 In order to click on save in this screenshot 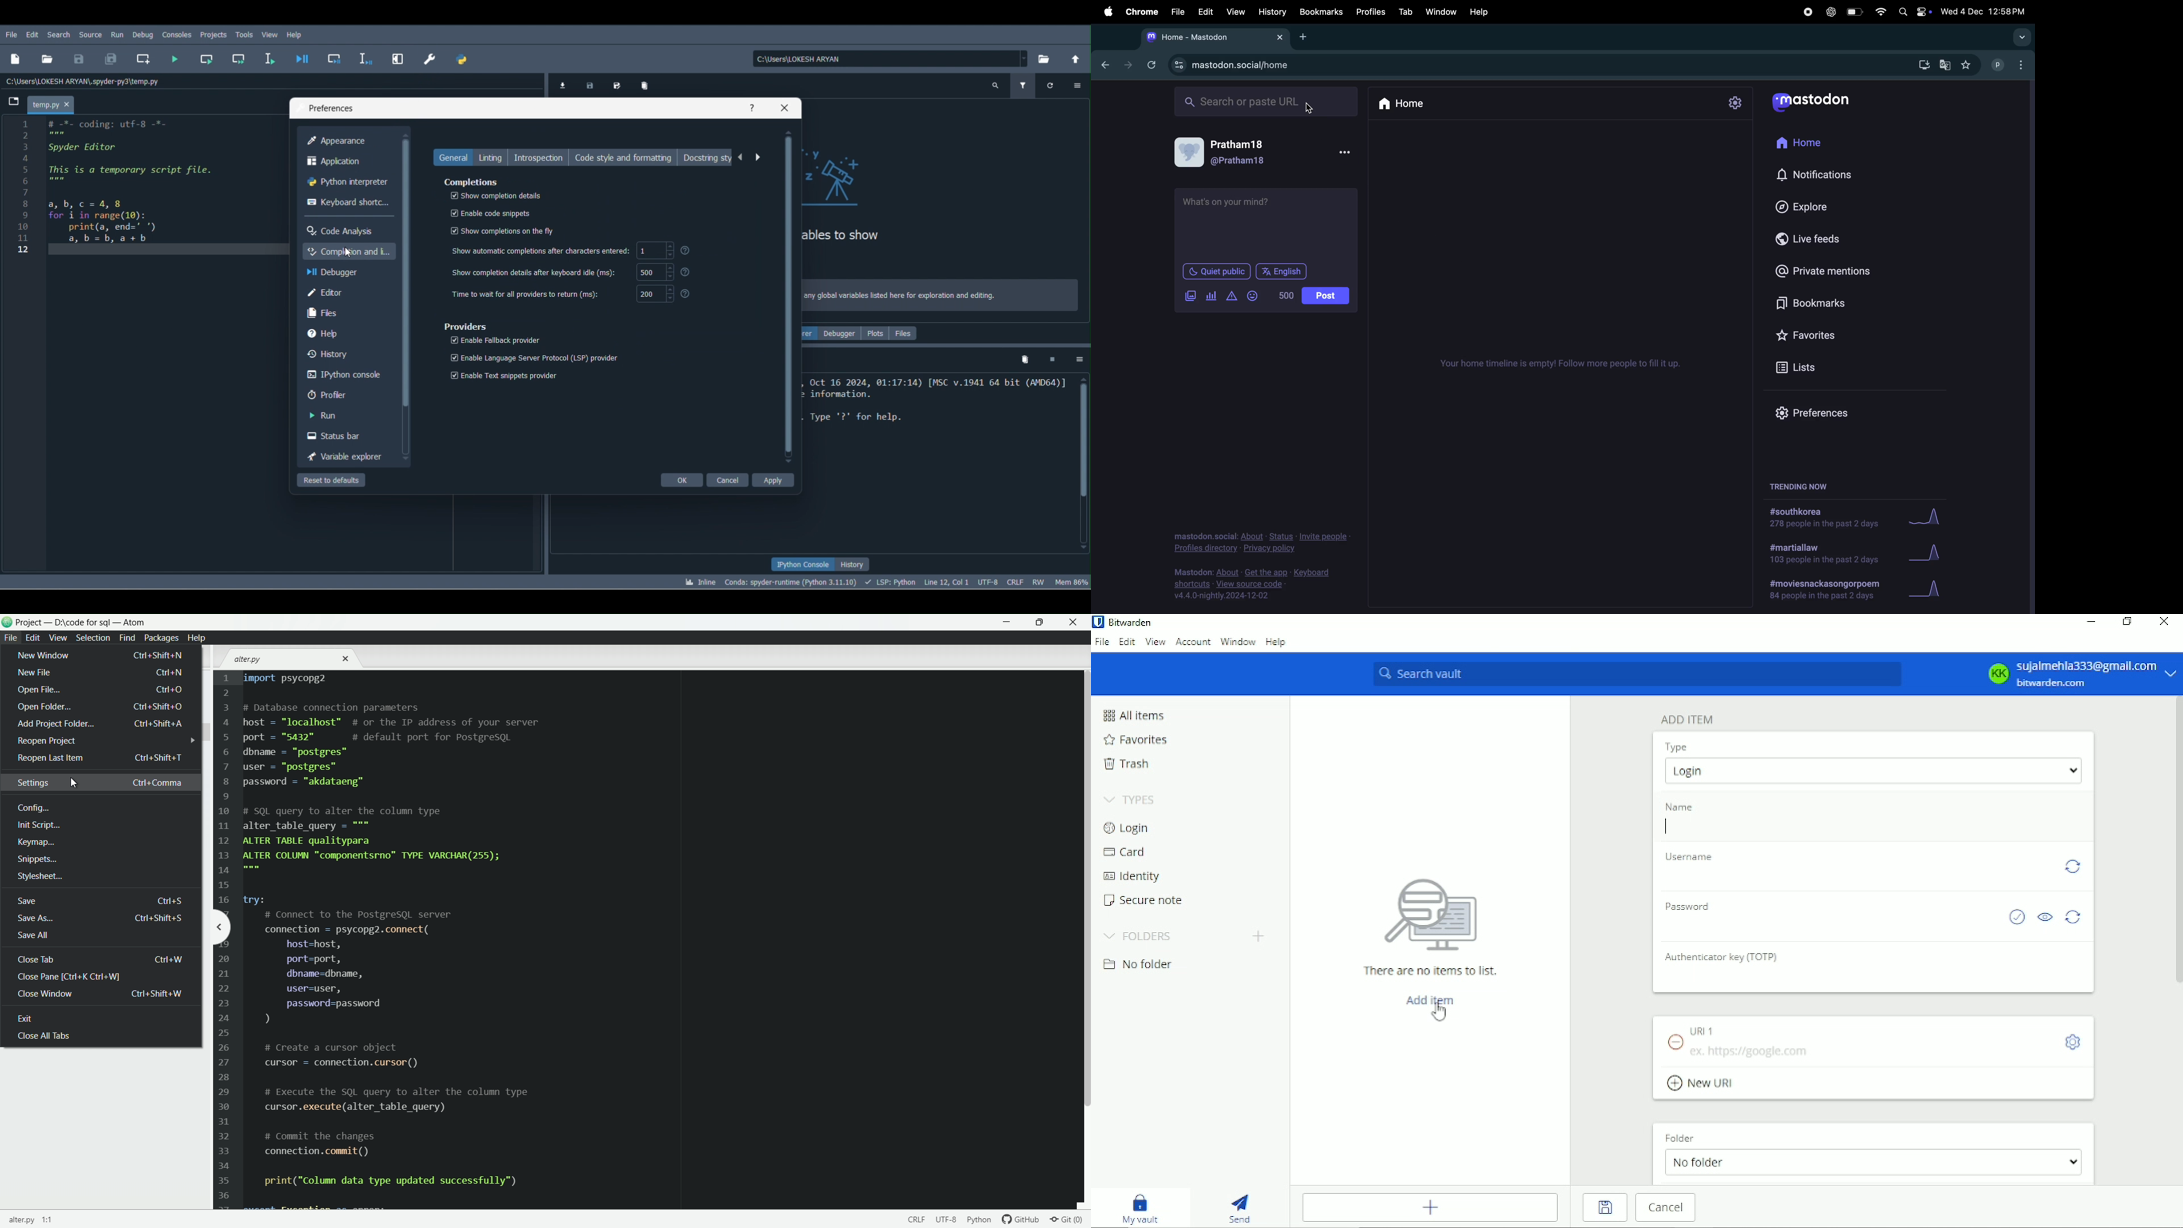, I will do `click(99, 901)`.